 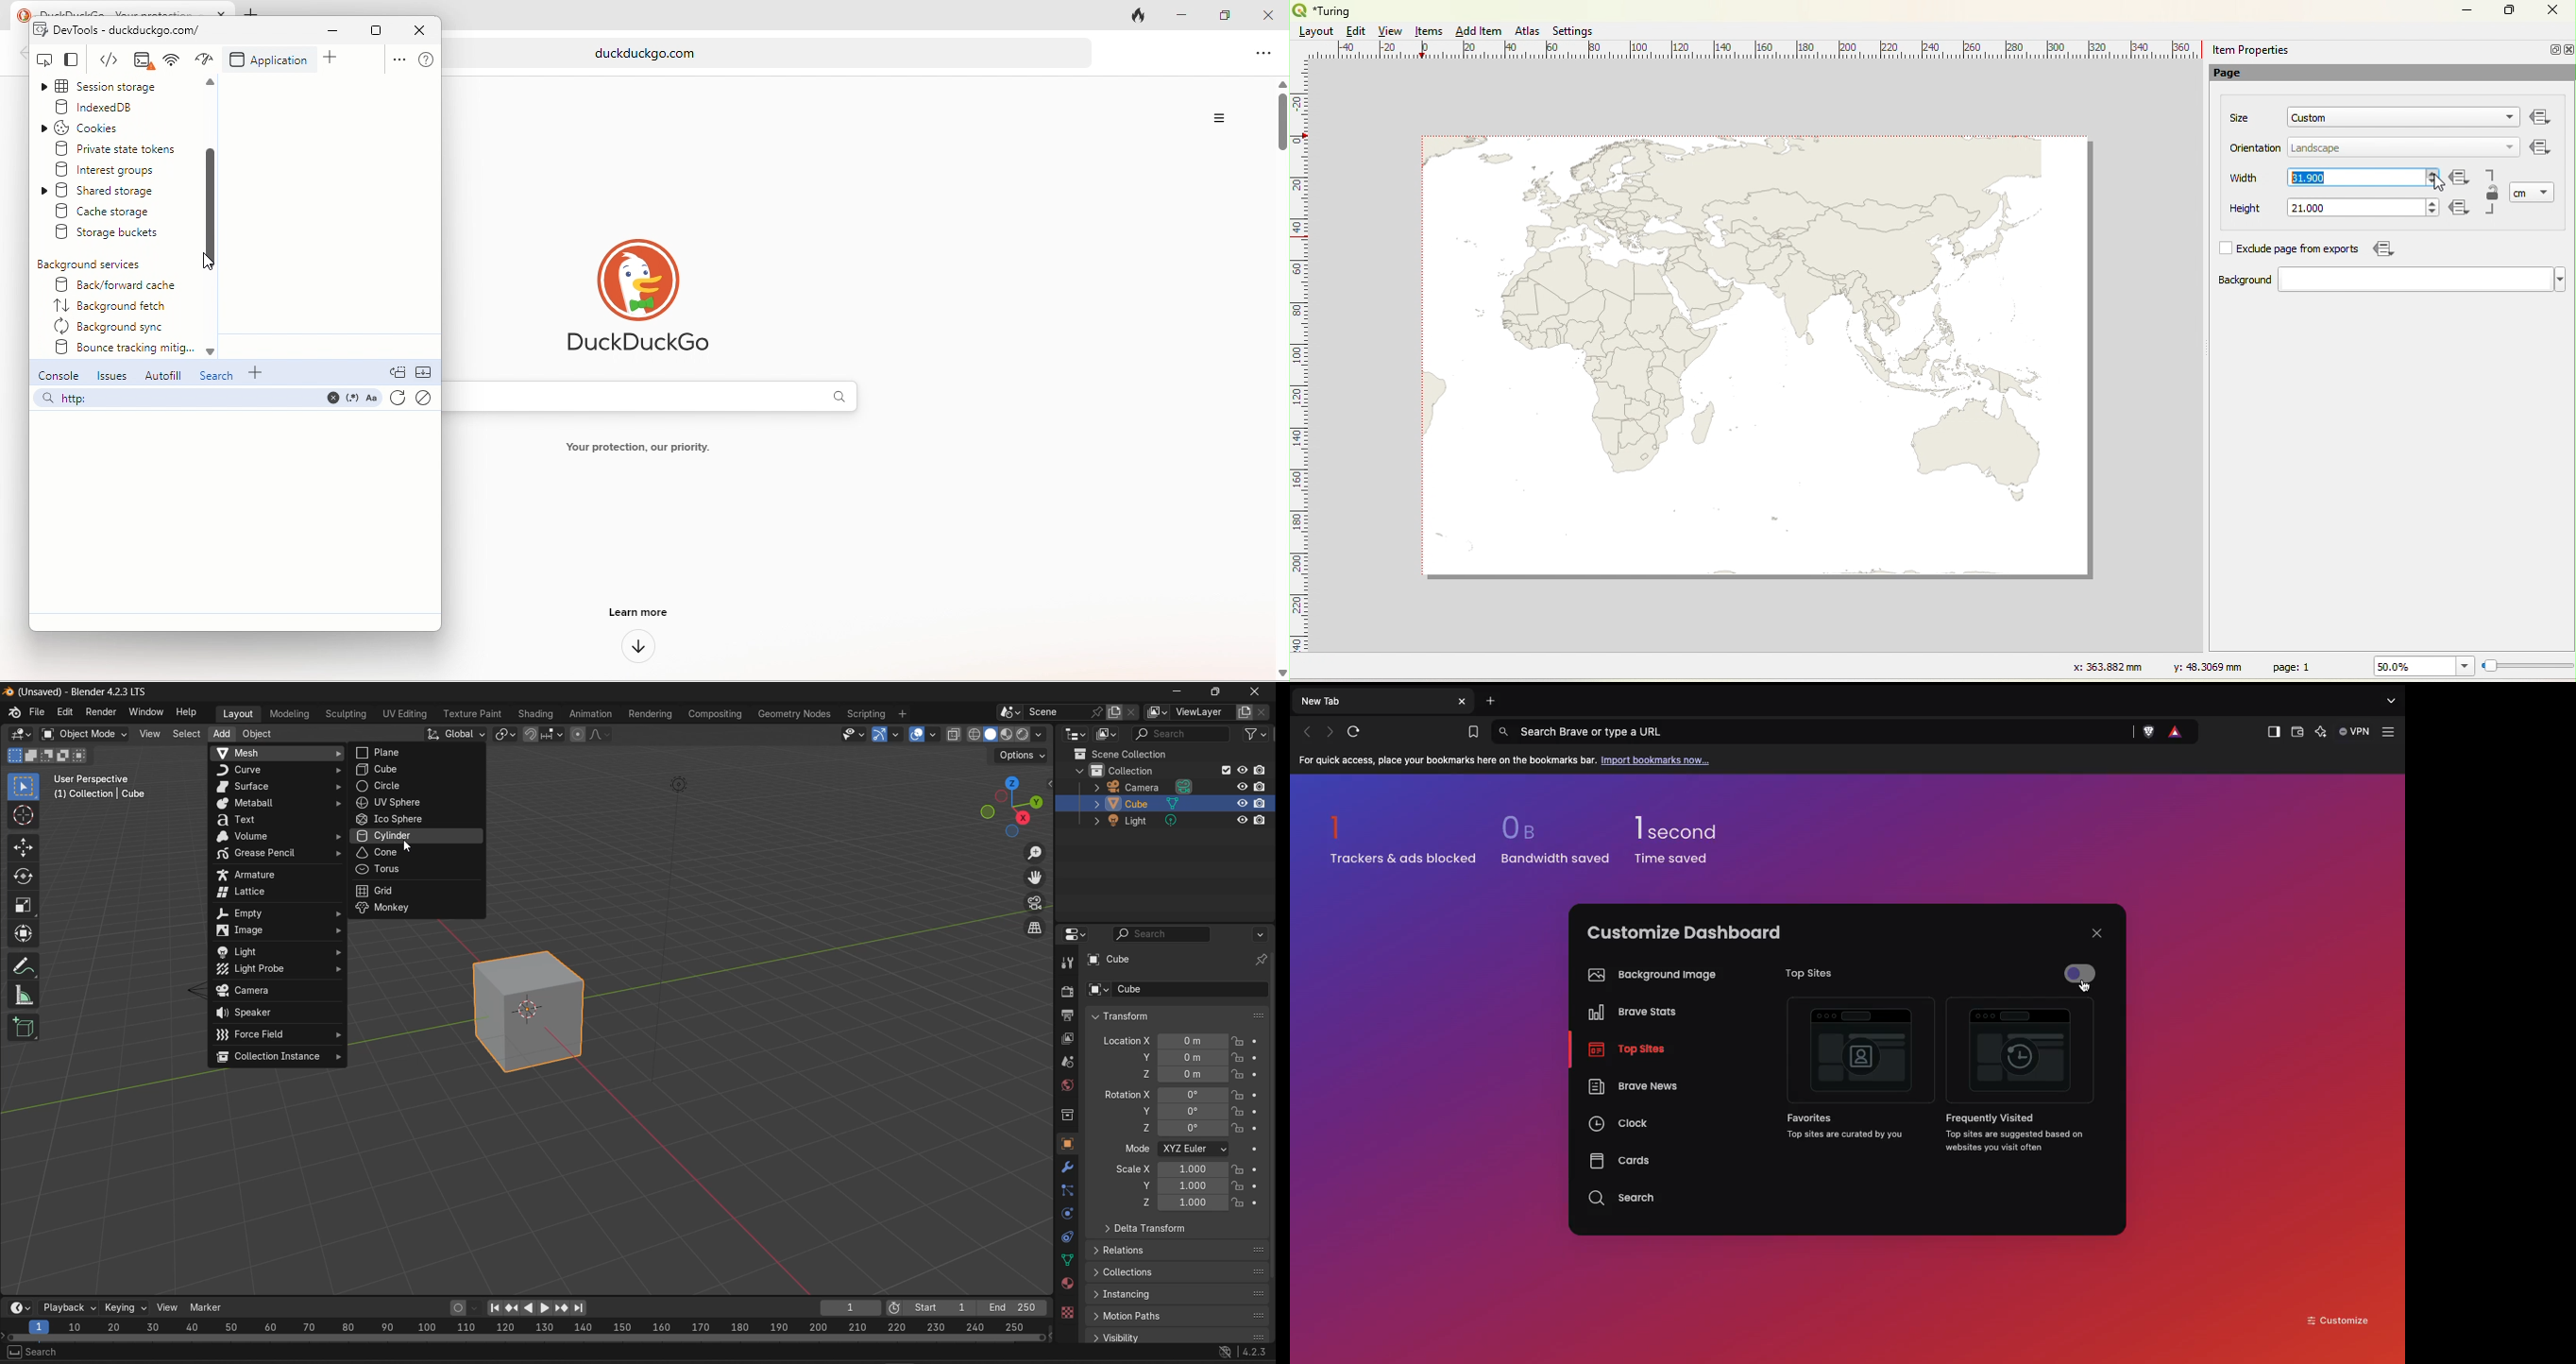 I want to click on text, so click(x=648, y=449).